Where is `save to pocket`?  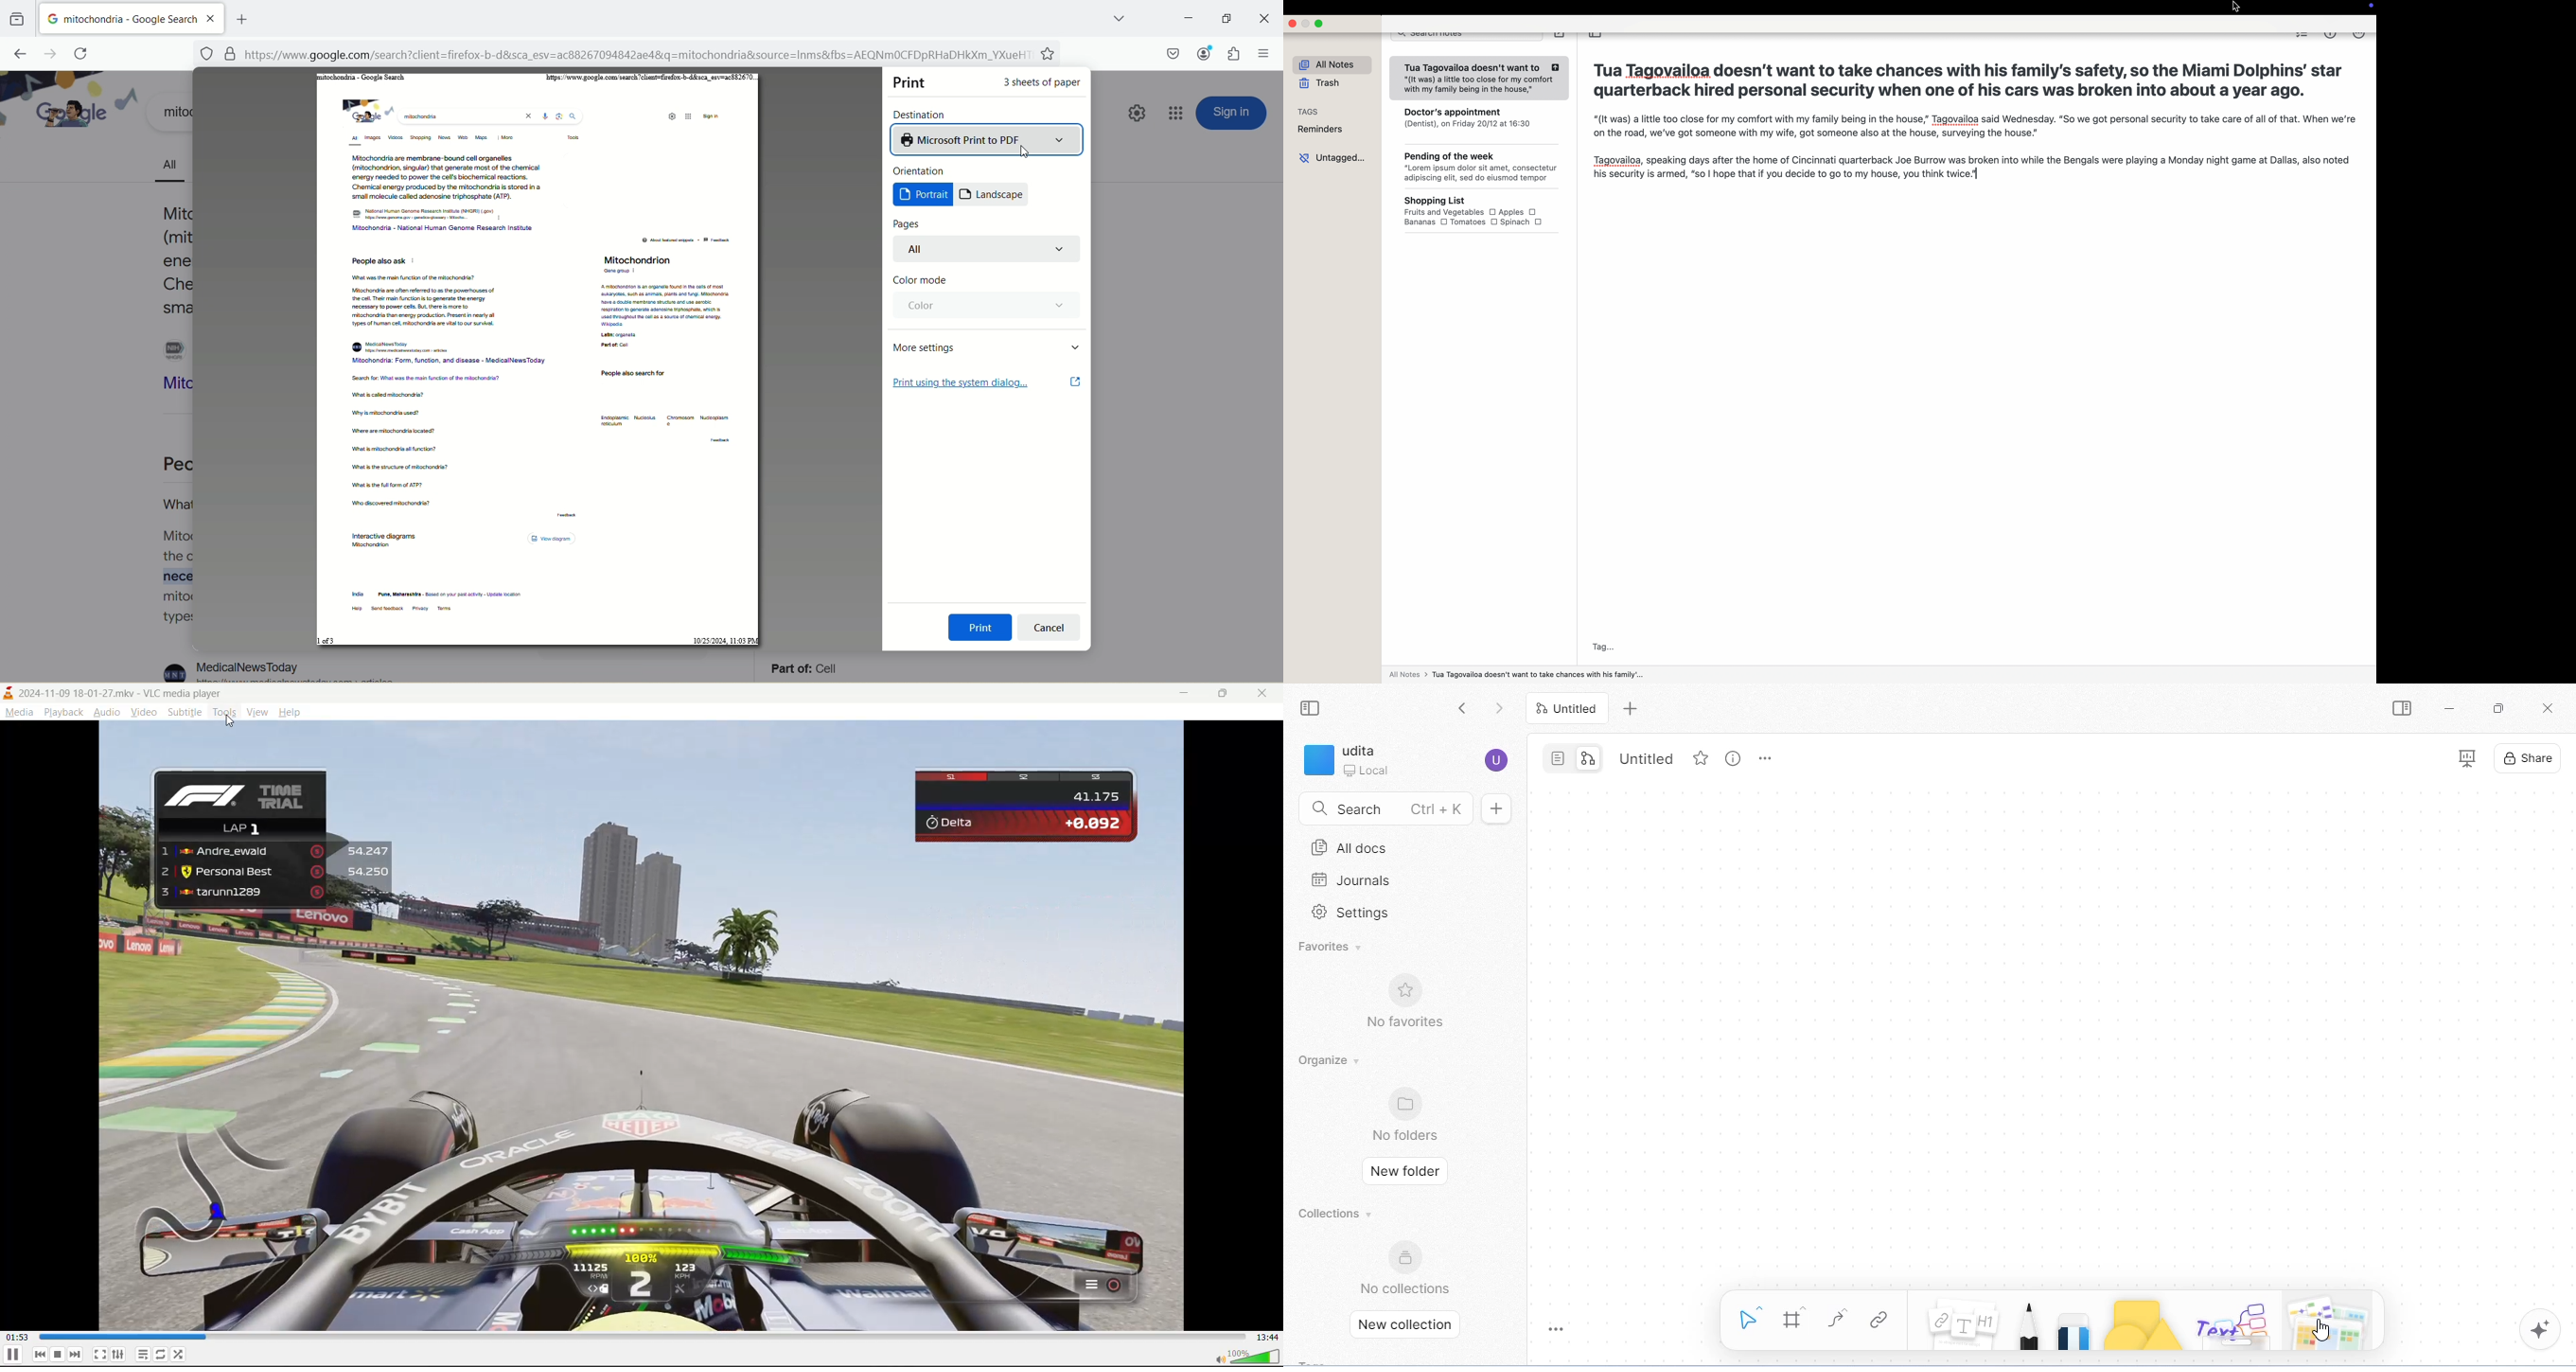
save to pocket is located at coordinates (1173, 54).